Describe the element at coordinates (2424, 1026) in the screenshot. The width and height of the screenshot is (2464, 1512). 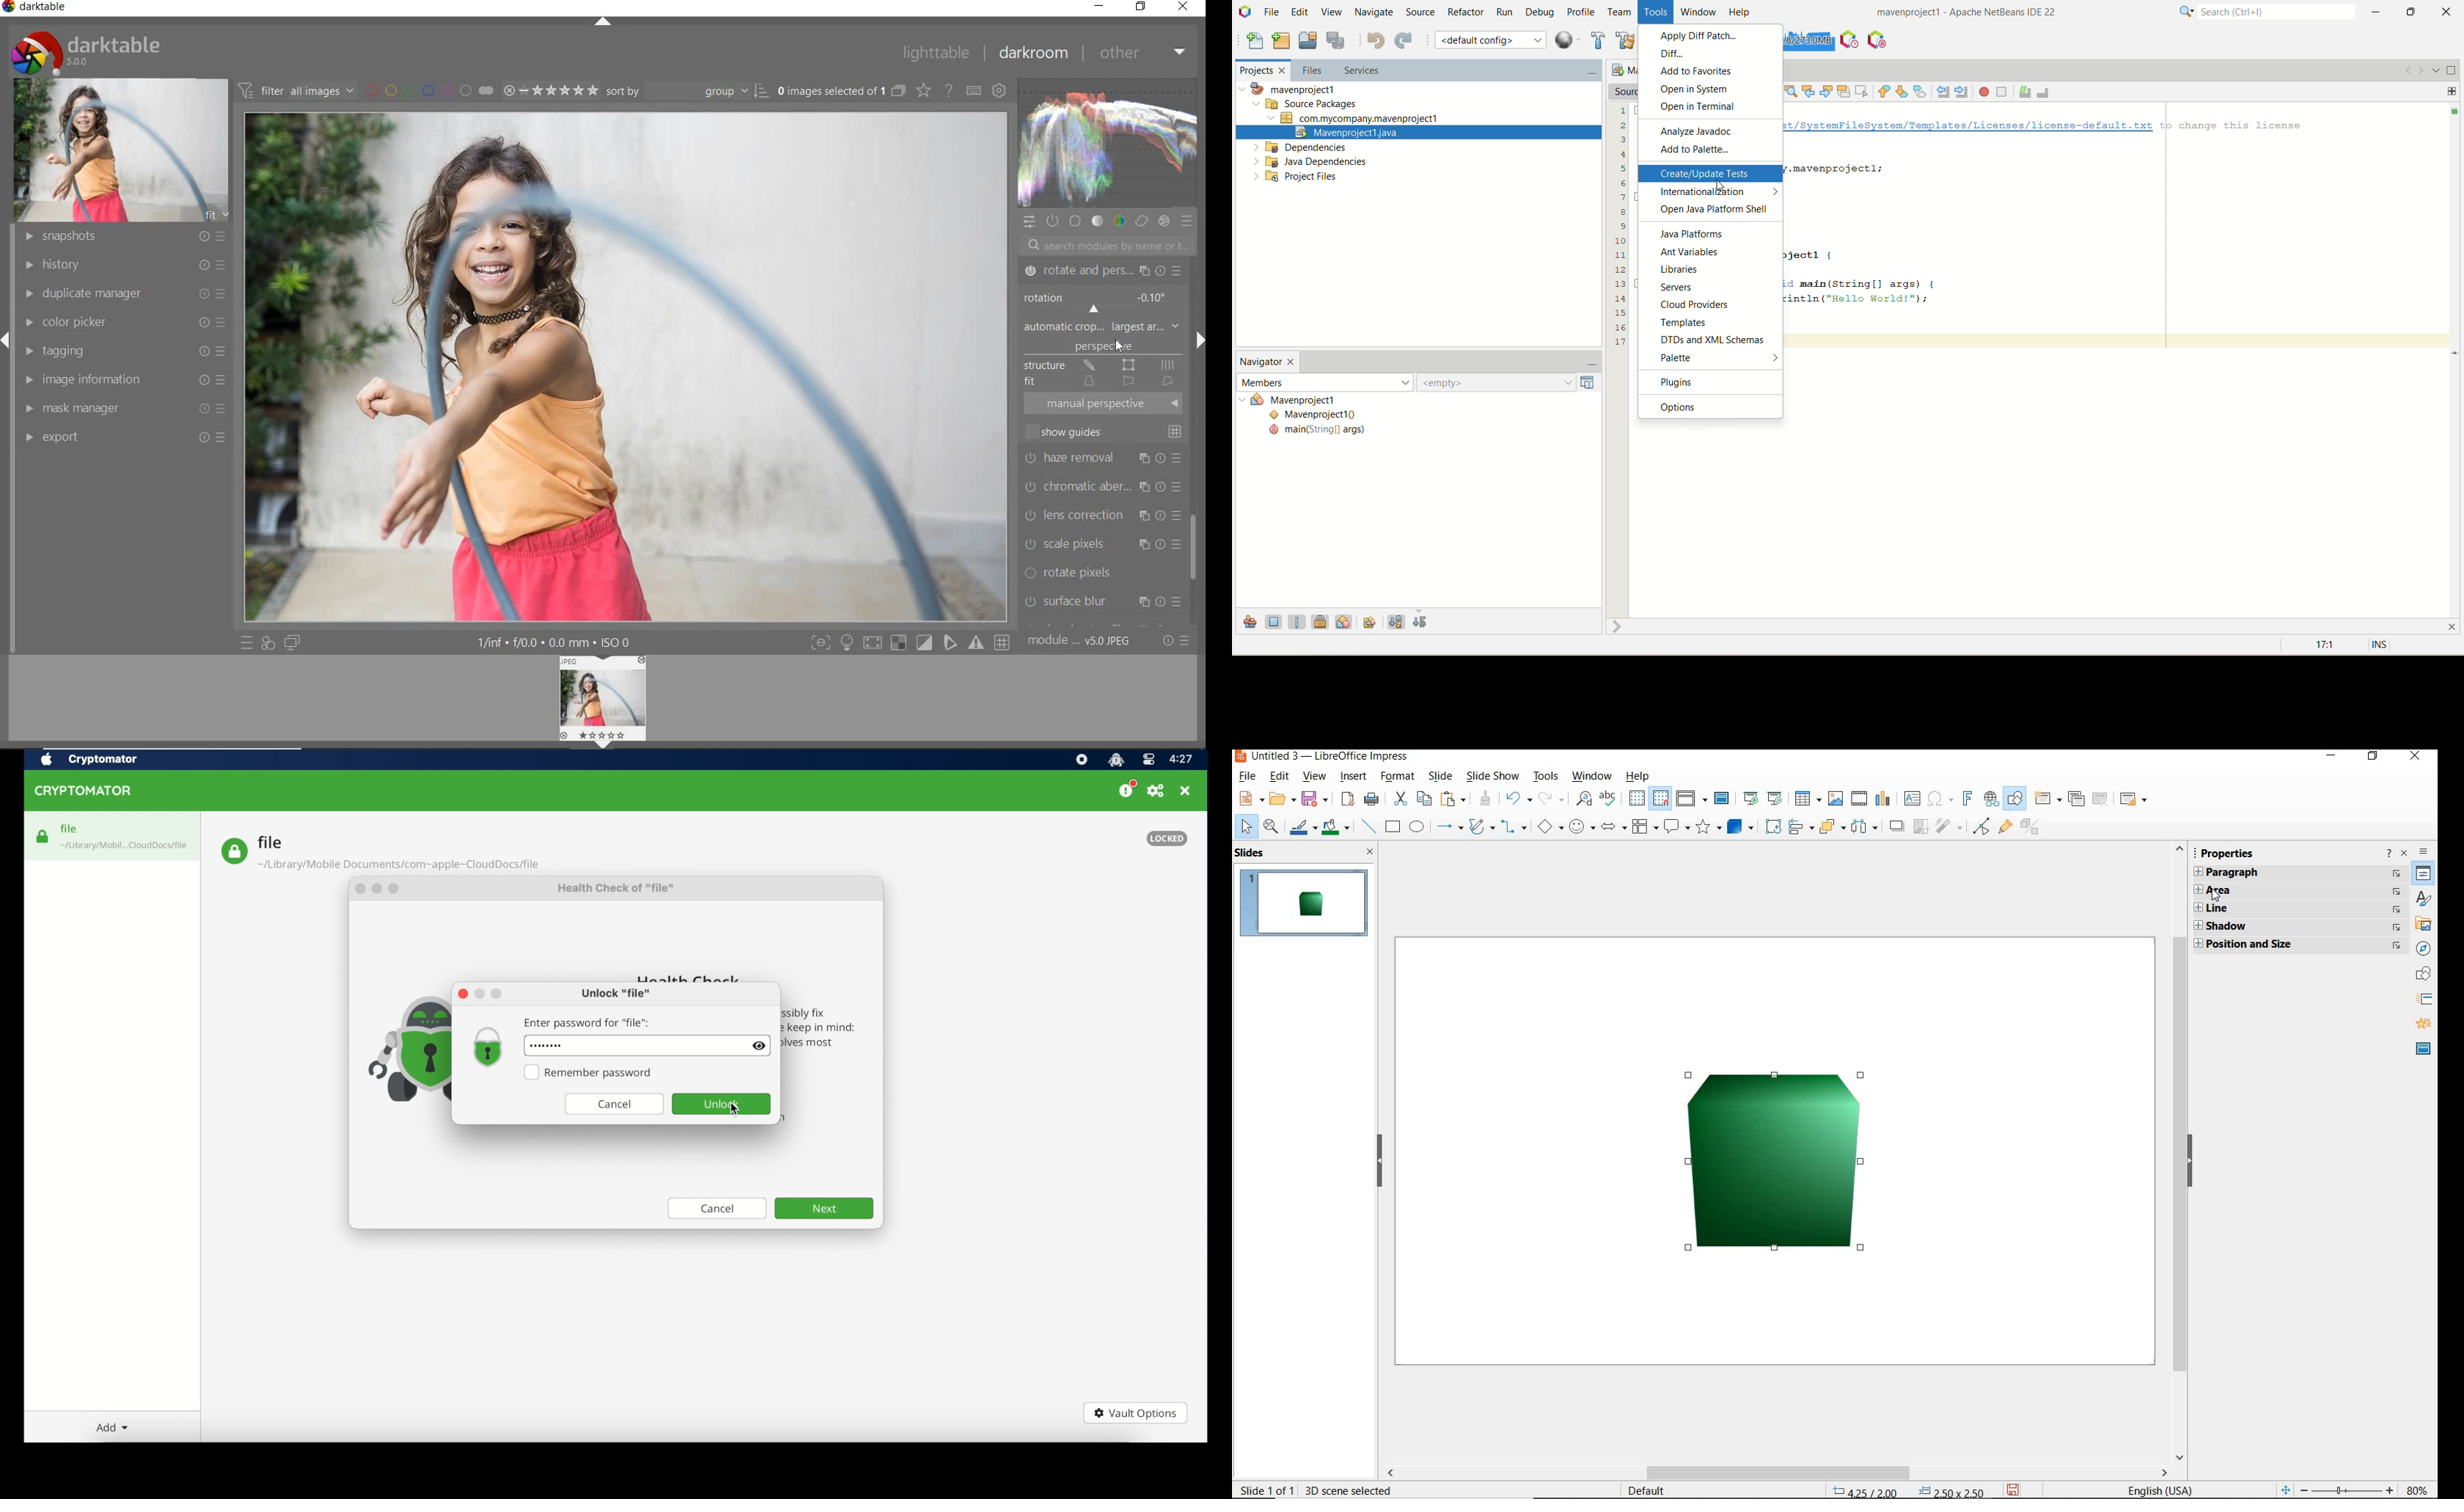
I see `ANIMATION` at that location.